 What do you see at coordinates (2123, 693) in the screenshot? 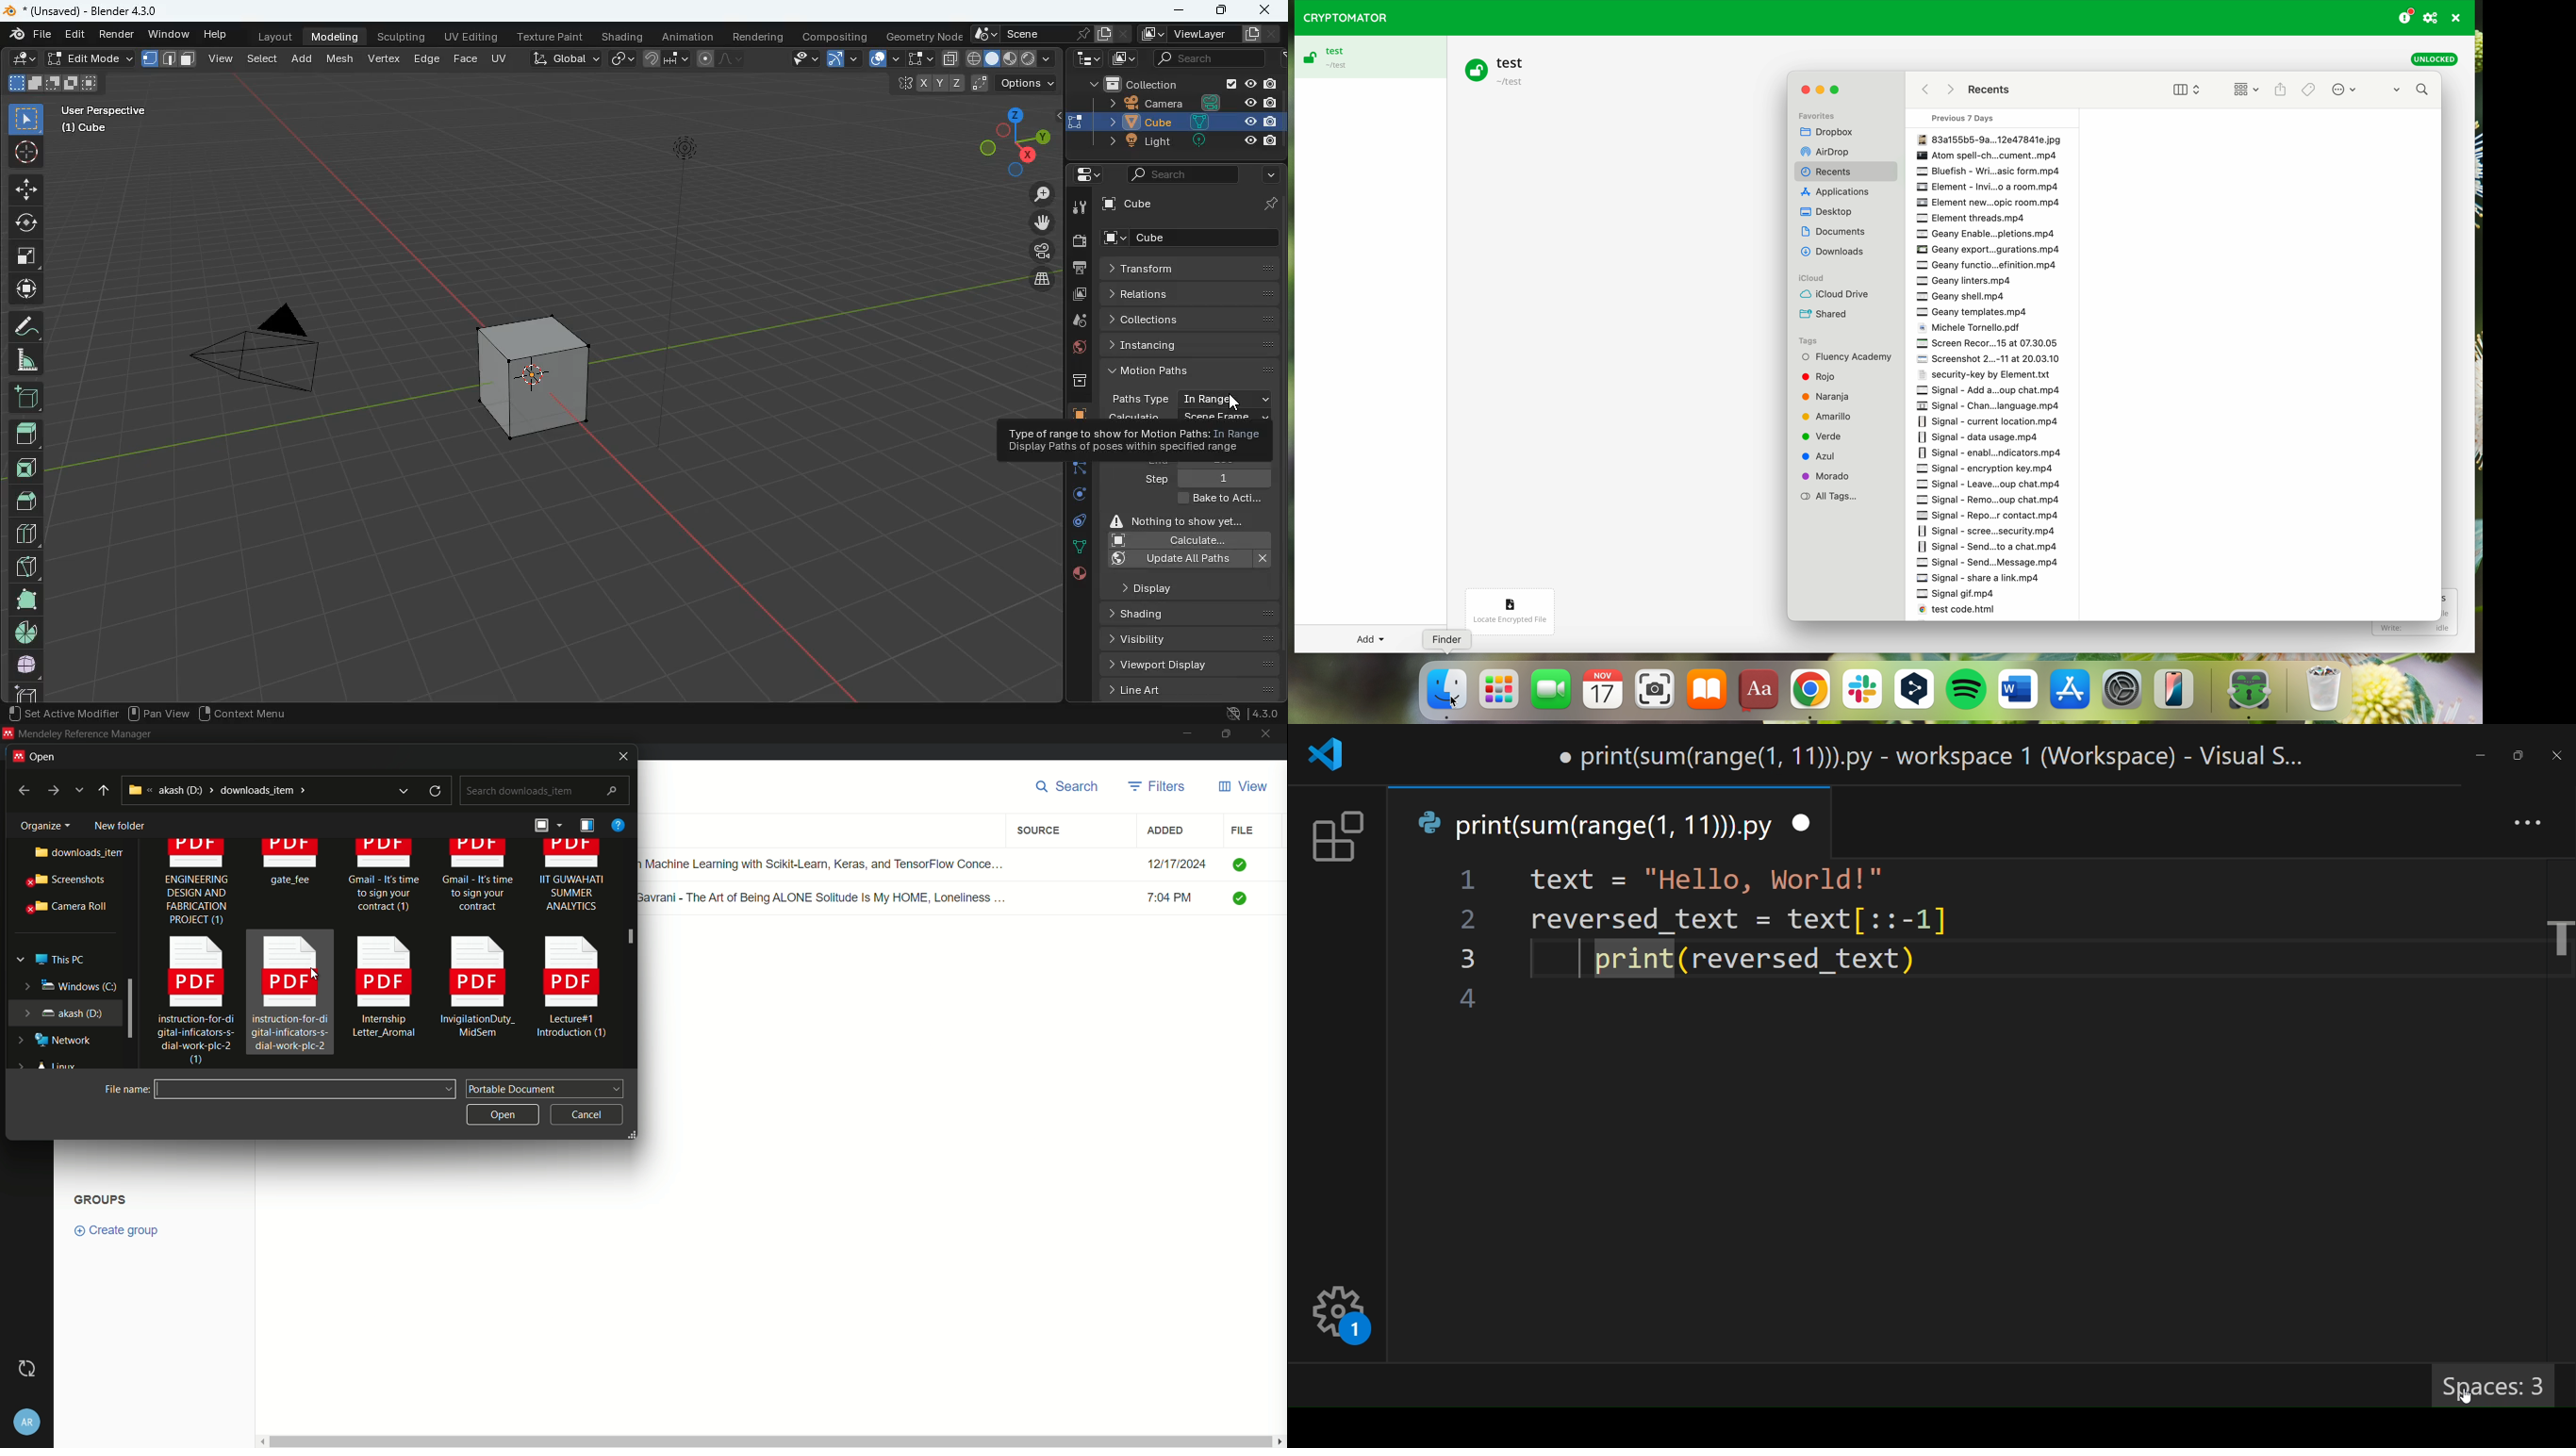
I see `settings` at bounding box center [2123, 693].